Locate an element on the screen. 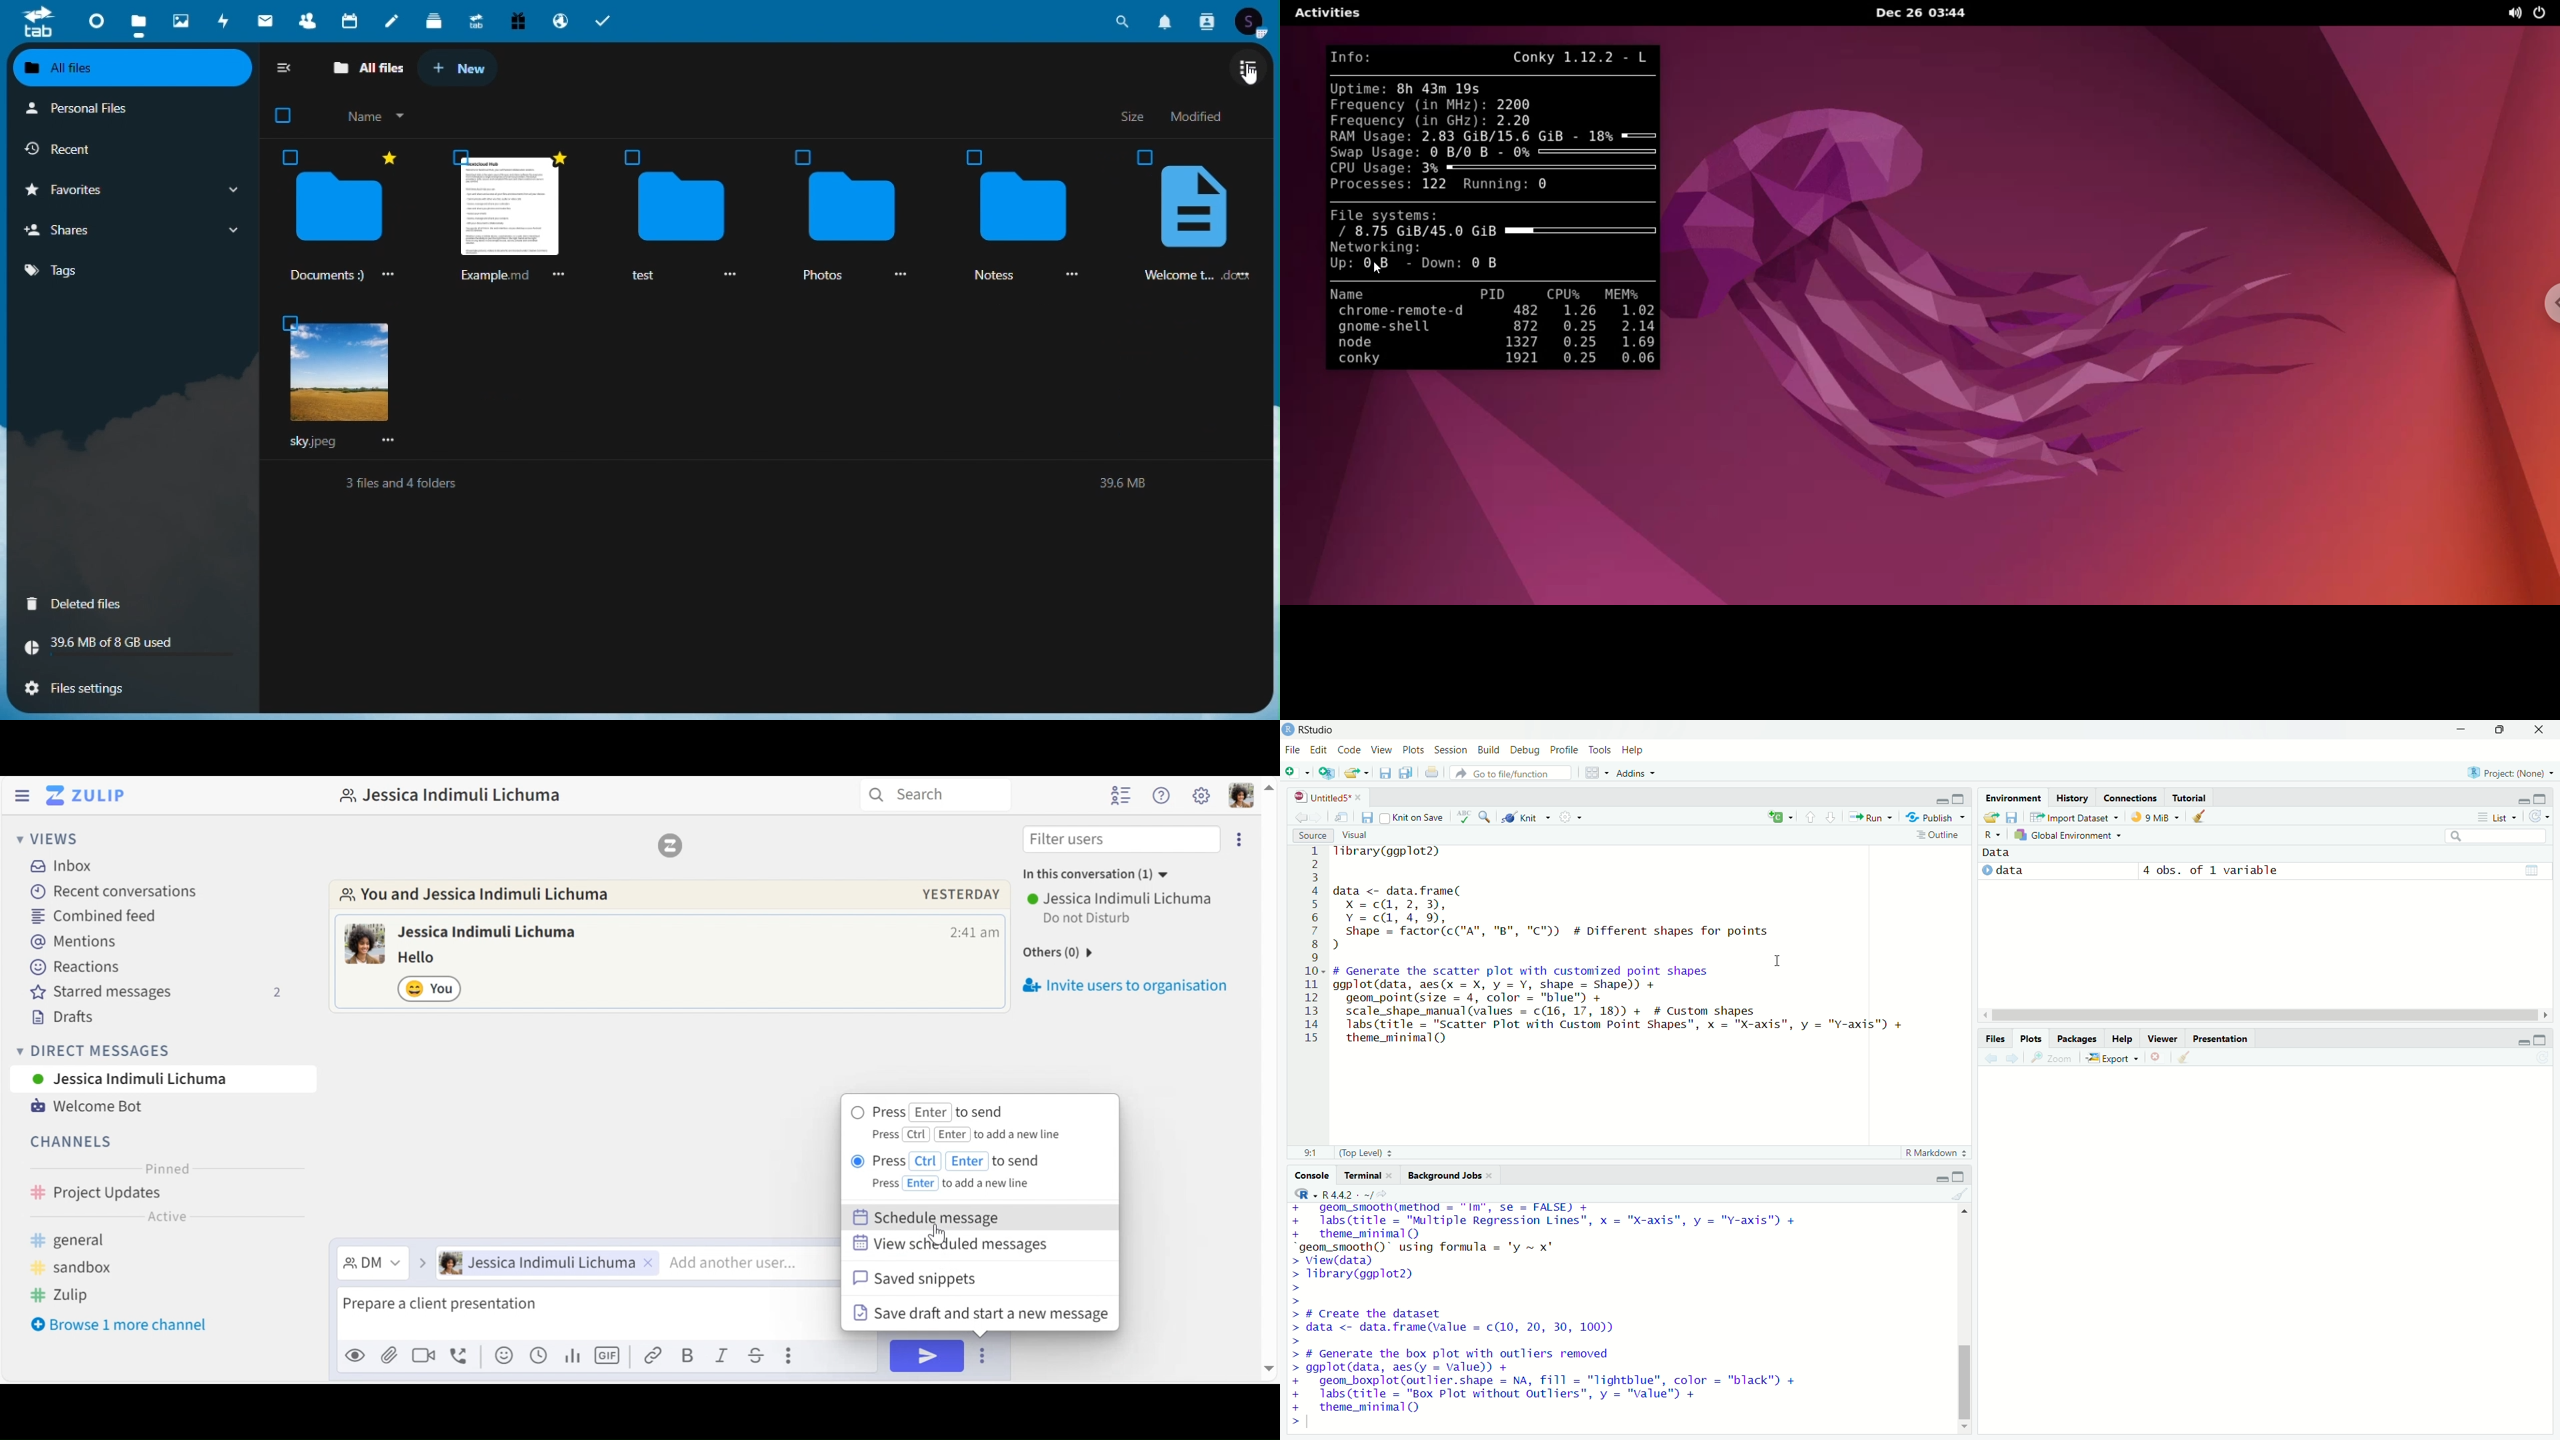  minimize is located at coordinates (2522, 1041).